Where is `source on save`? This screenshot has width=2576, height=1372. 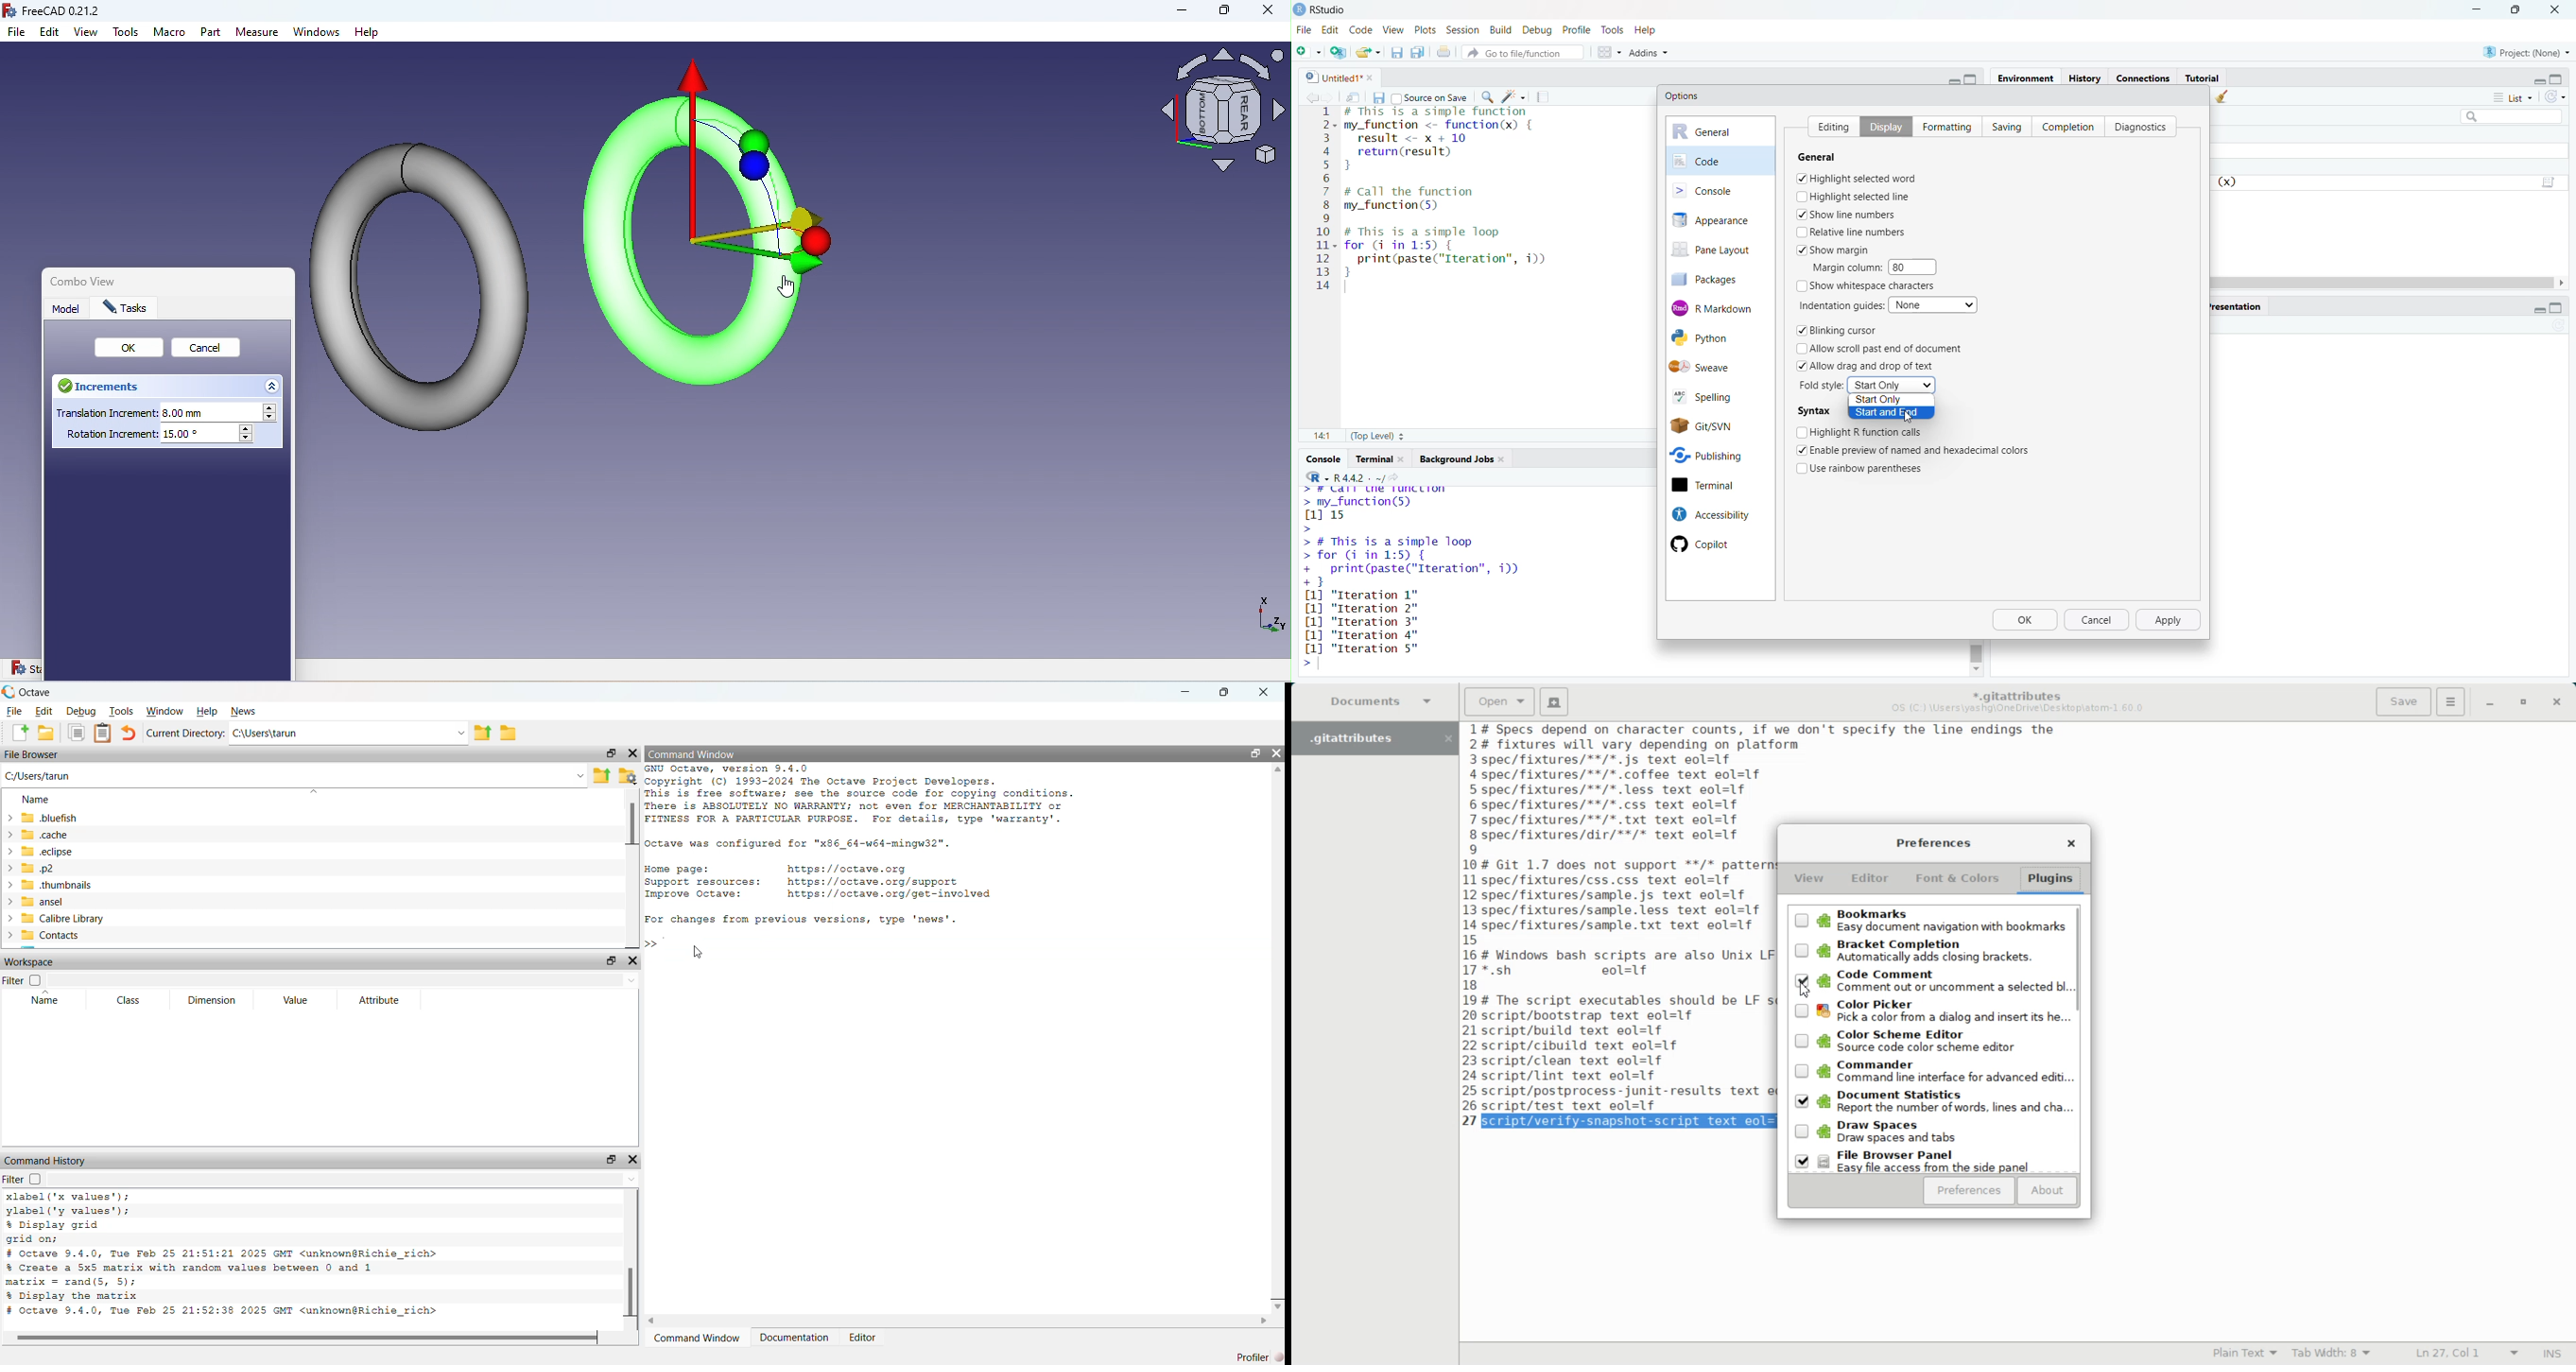 source on save is located at coordinates (1430, 96).